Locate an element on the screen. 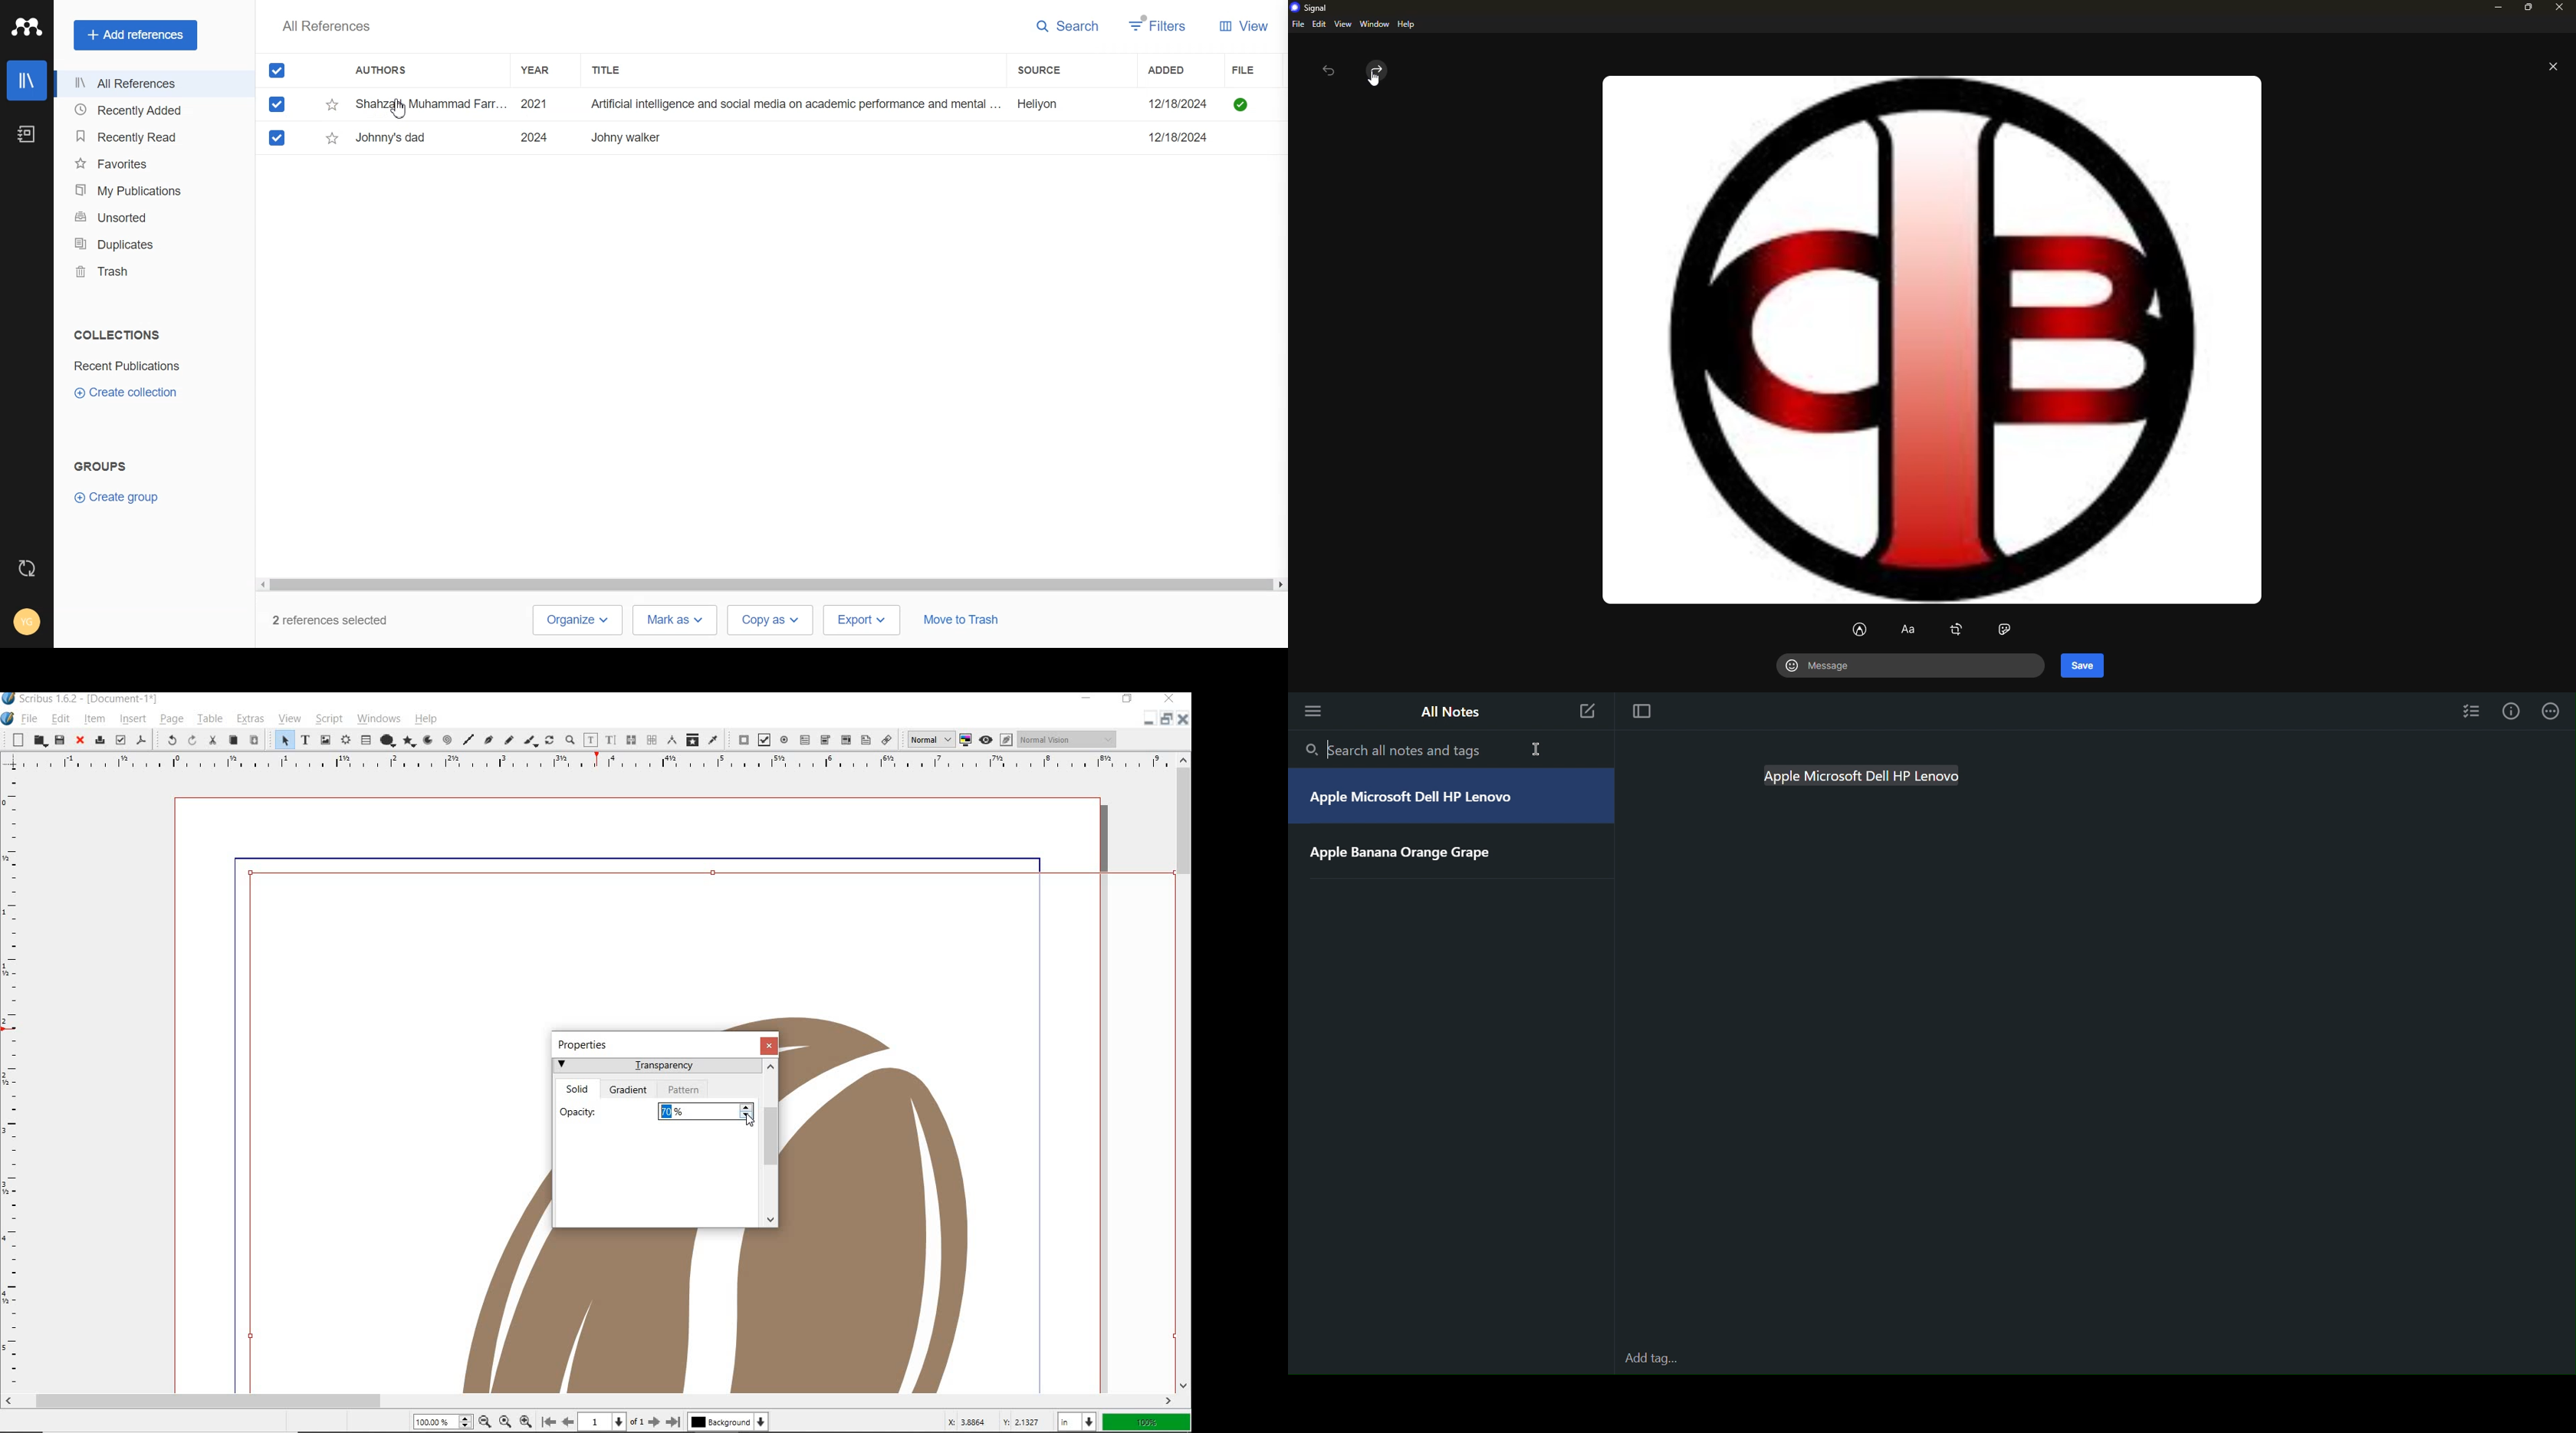  unlink text frames is located at coordinates (652, 739).